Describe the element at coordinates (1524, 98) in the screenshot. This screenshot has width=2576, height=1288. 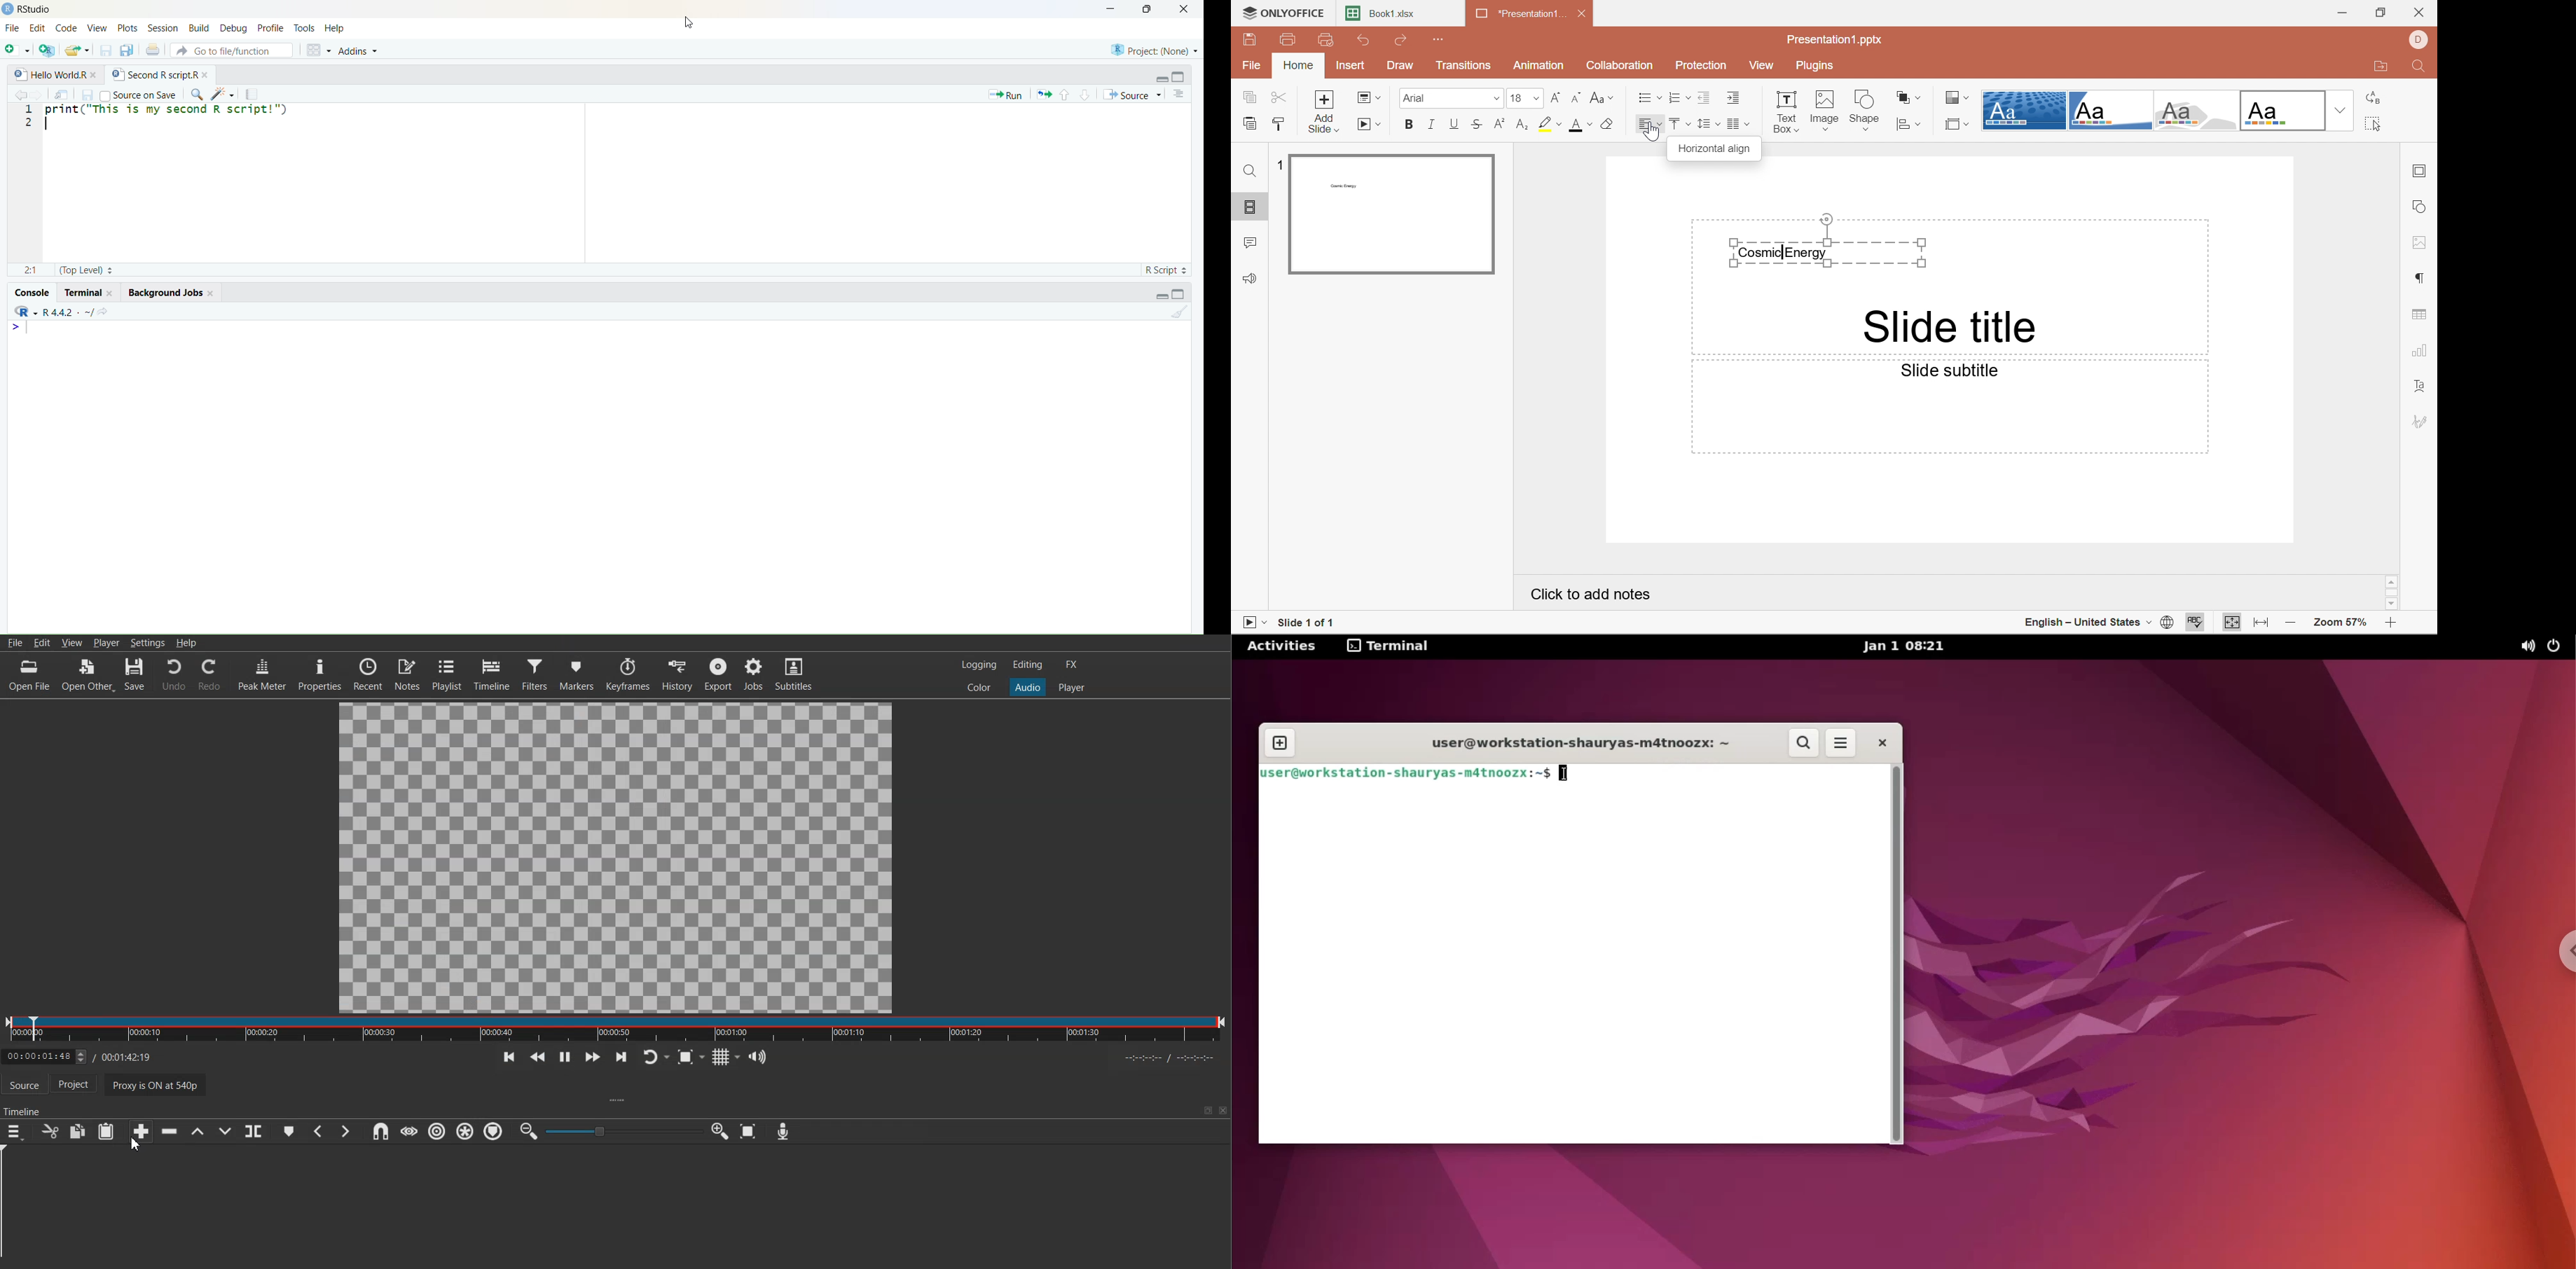
I see `18` at that location.